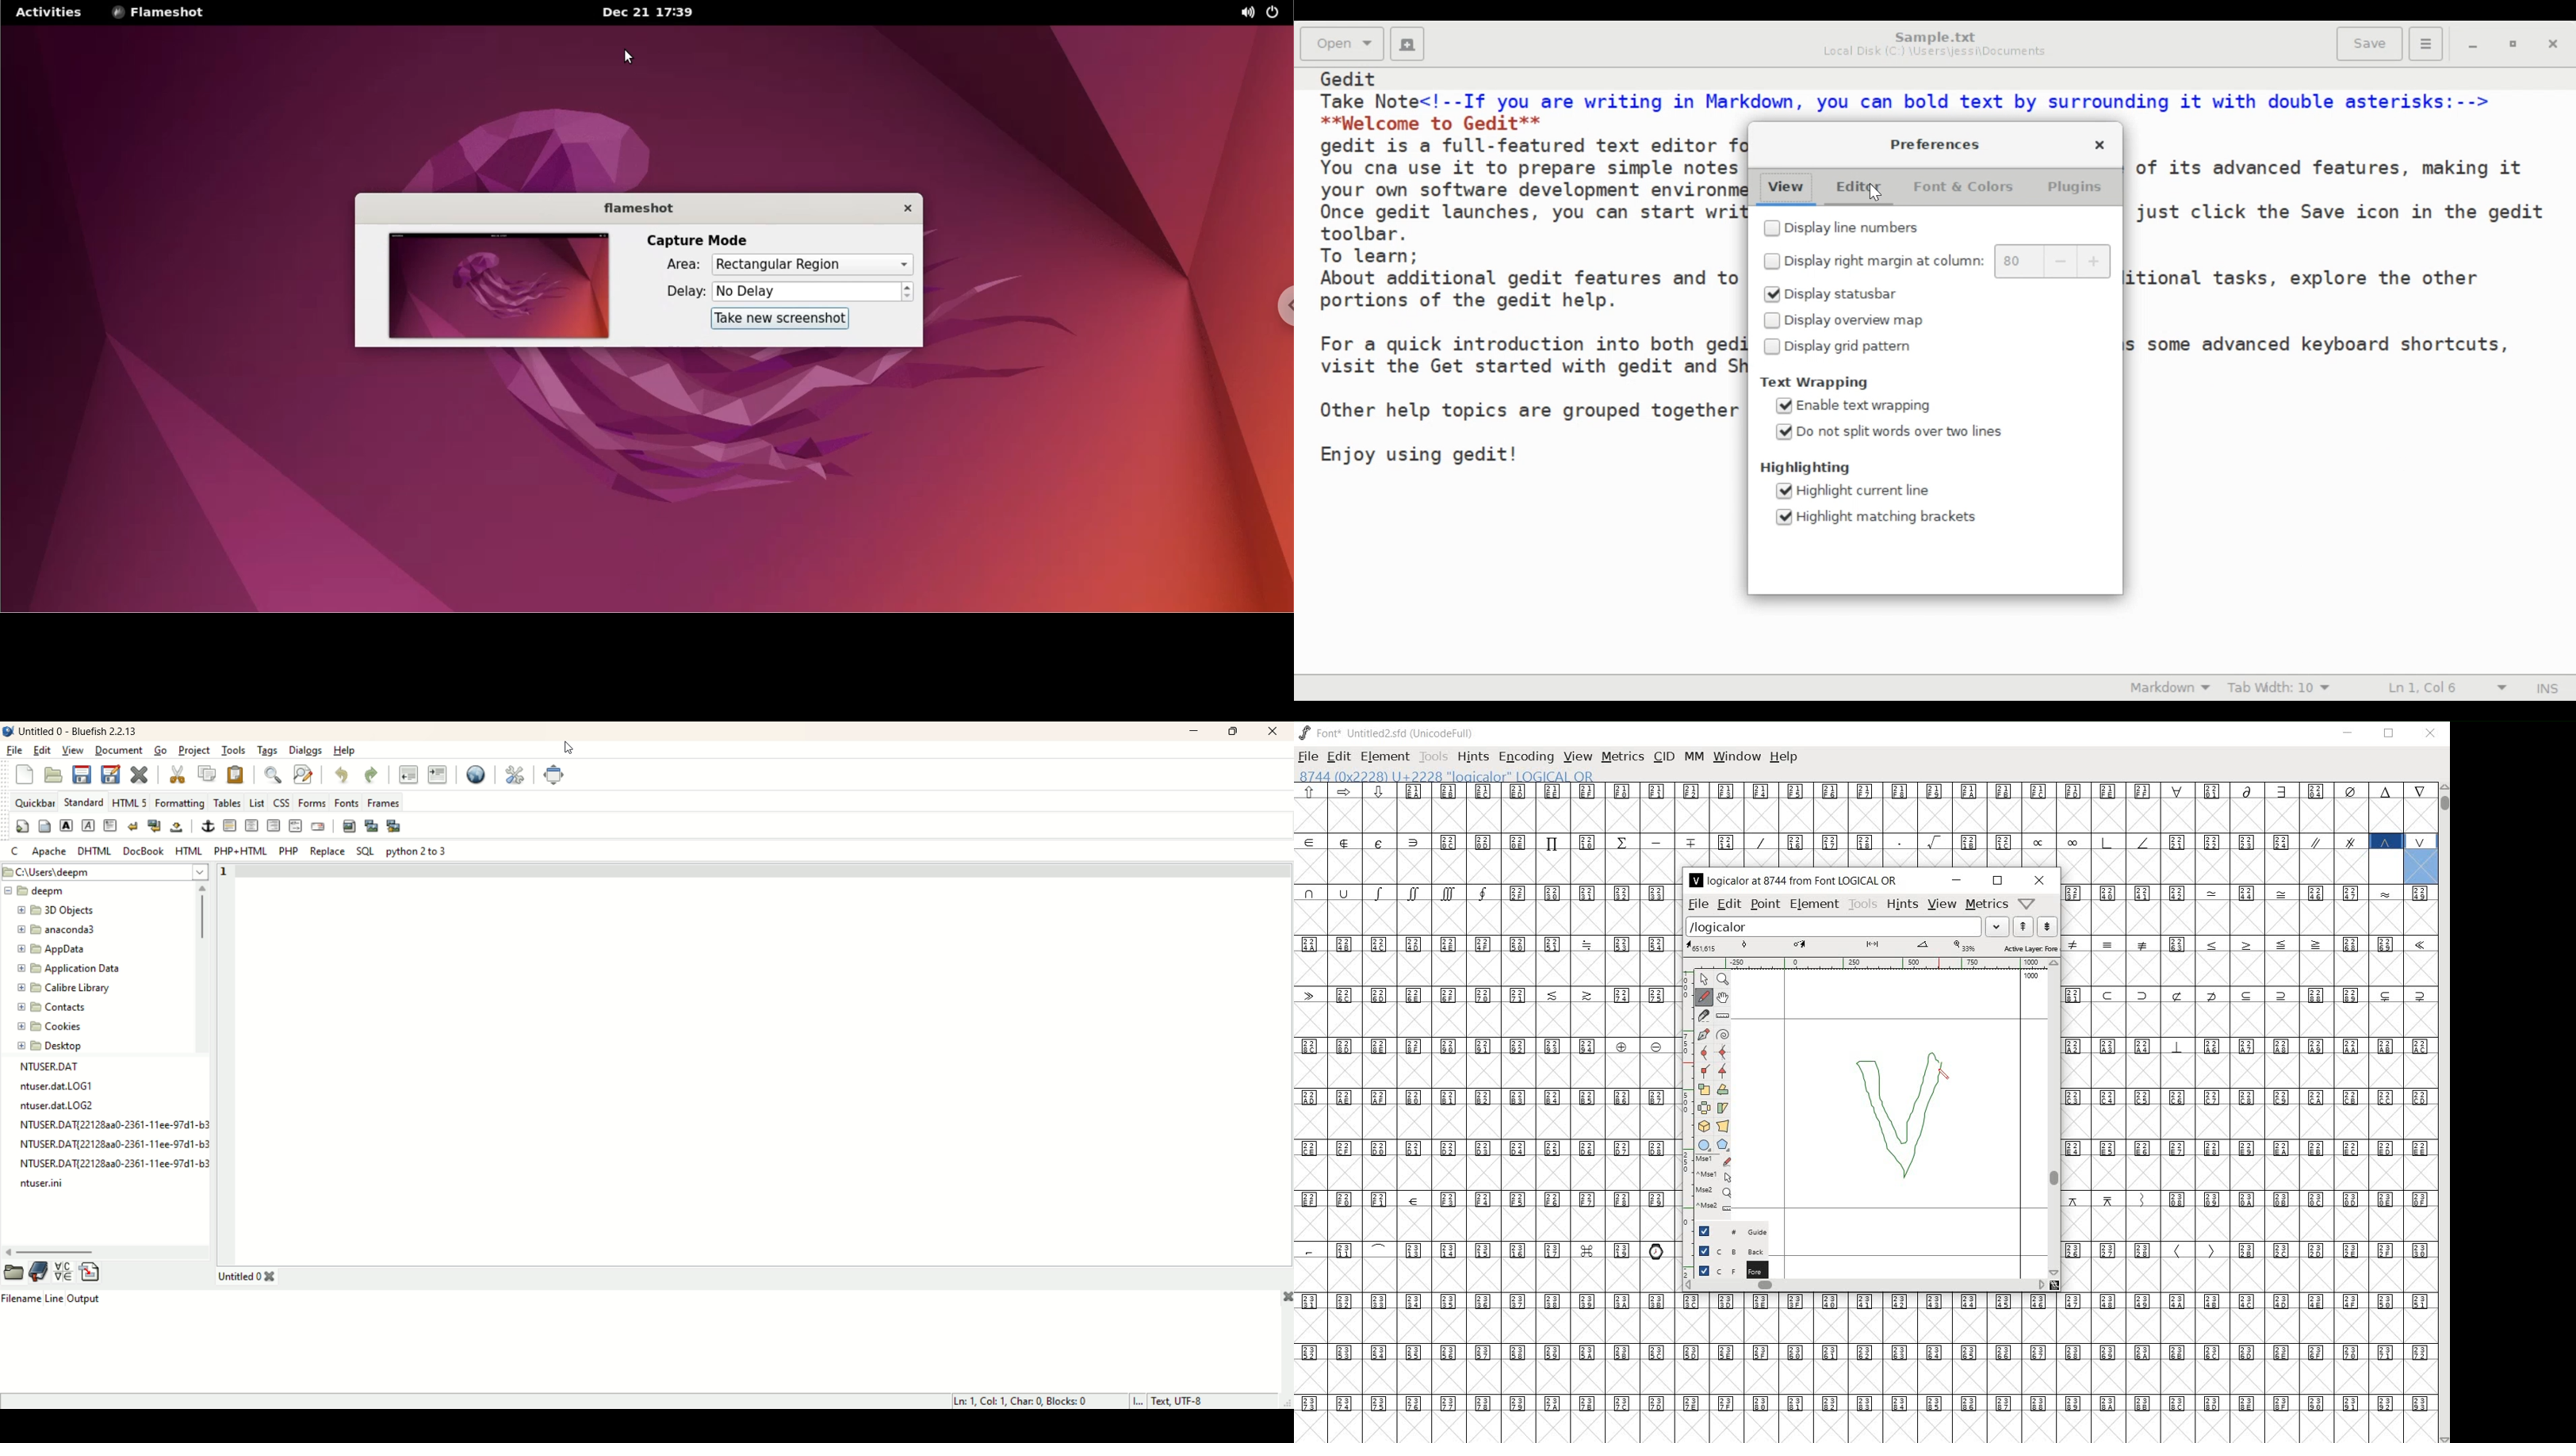  What do you see at coordinates (297, 825) in the screenshot?
I see `HTML comment` at bounding box center [297, 825].